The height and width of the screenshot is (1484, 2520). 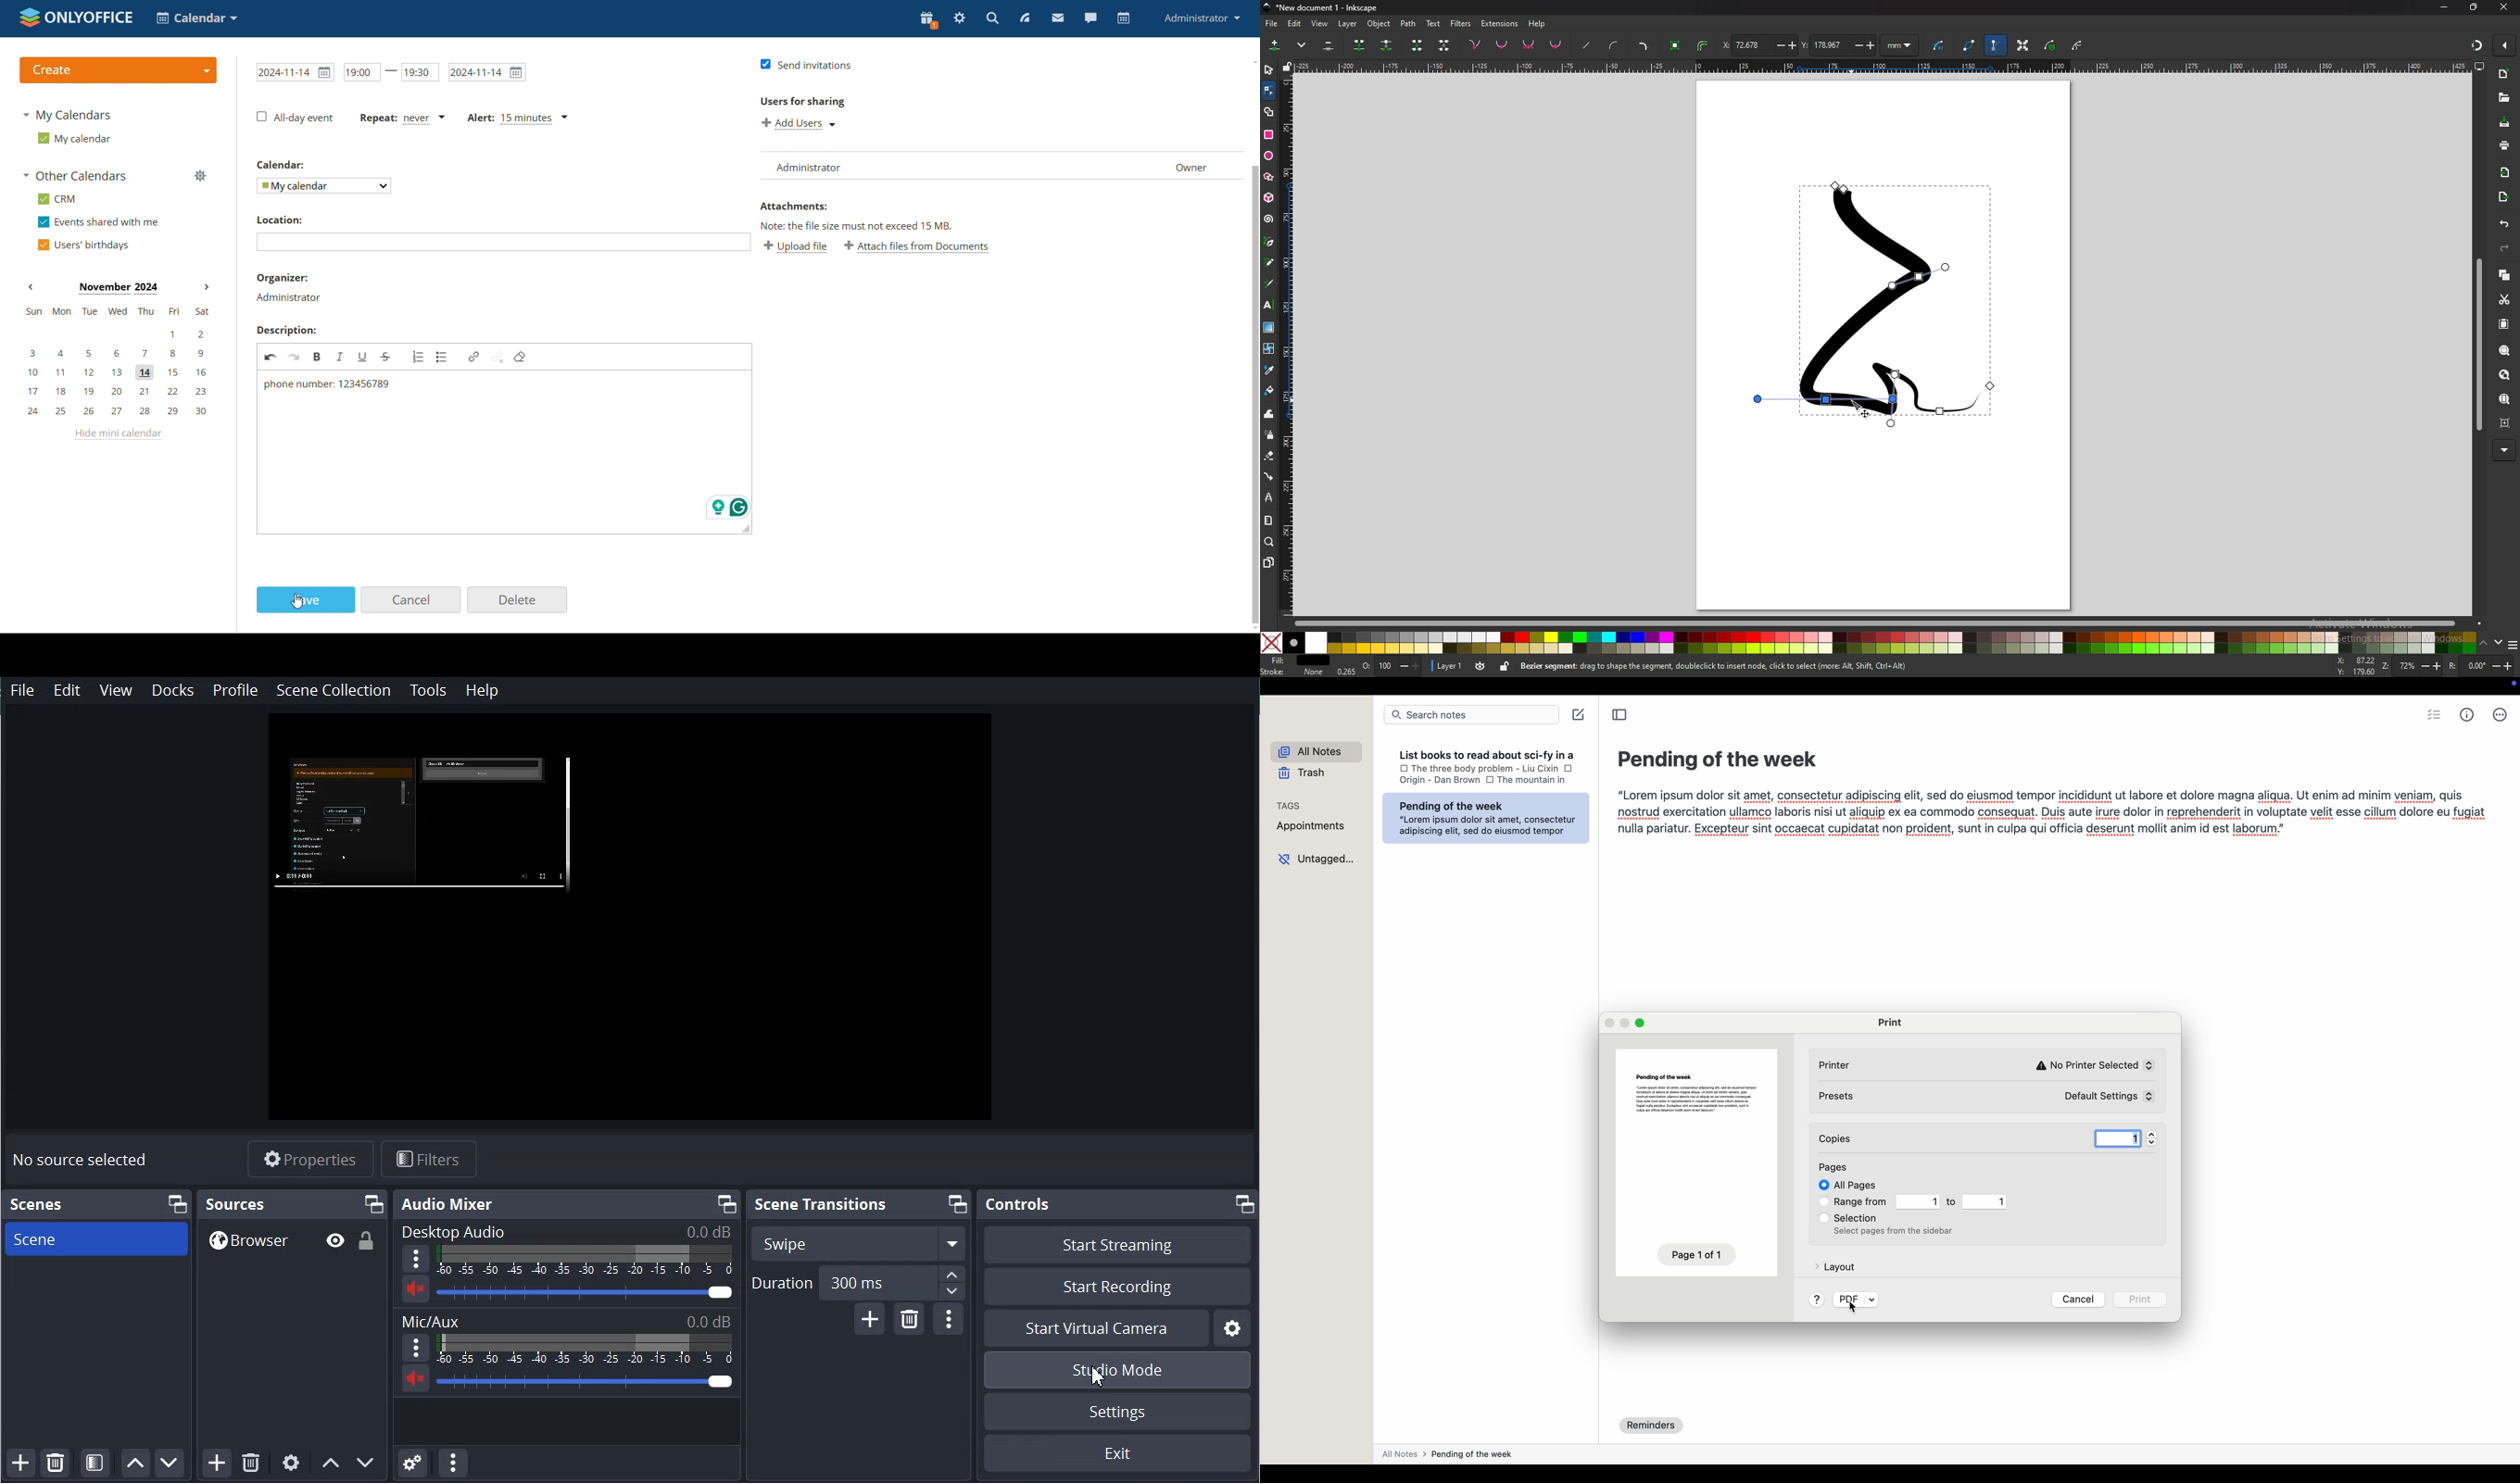 What do you see at coordinates (1544, 779) in the screenshot?
I see `the mountyain in` at bounding box center [1544, 779].